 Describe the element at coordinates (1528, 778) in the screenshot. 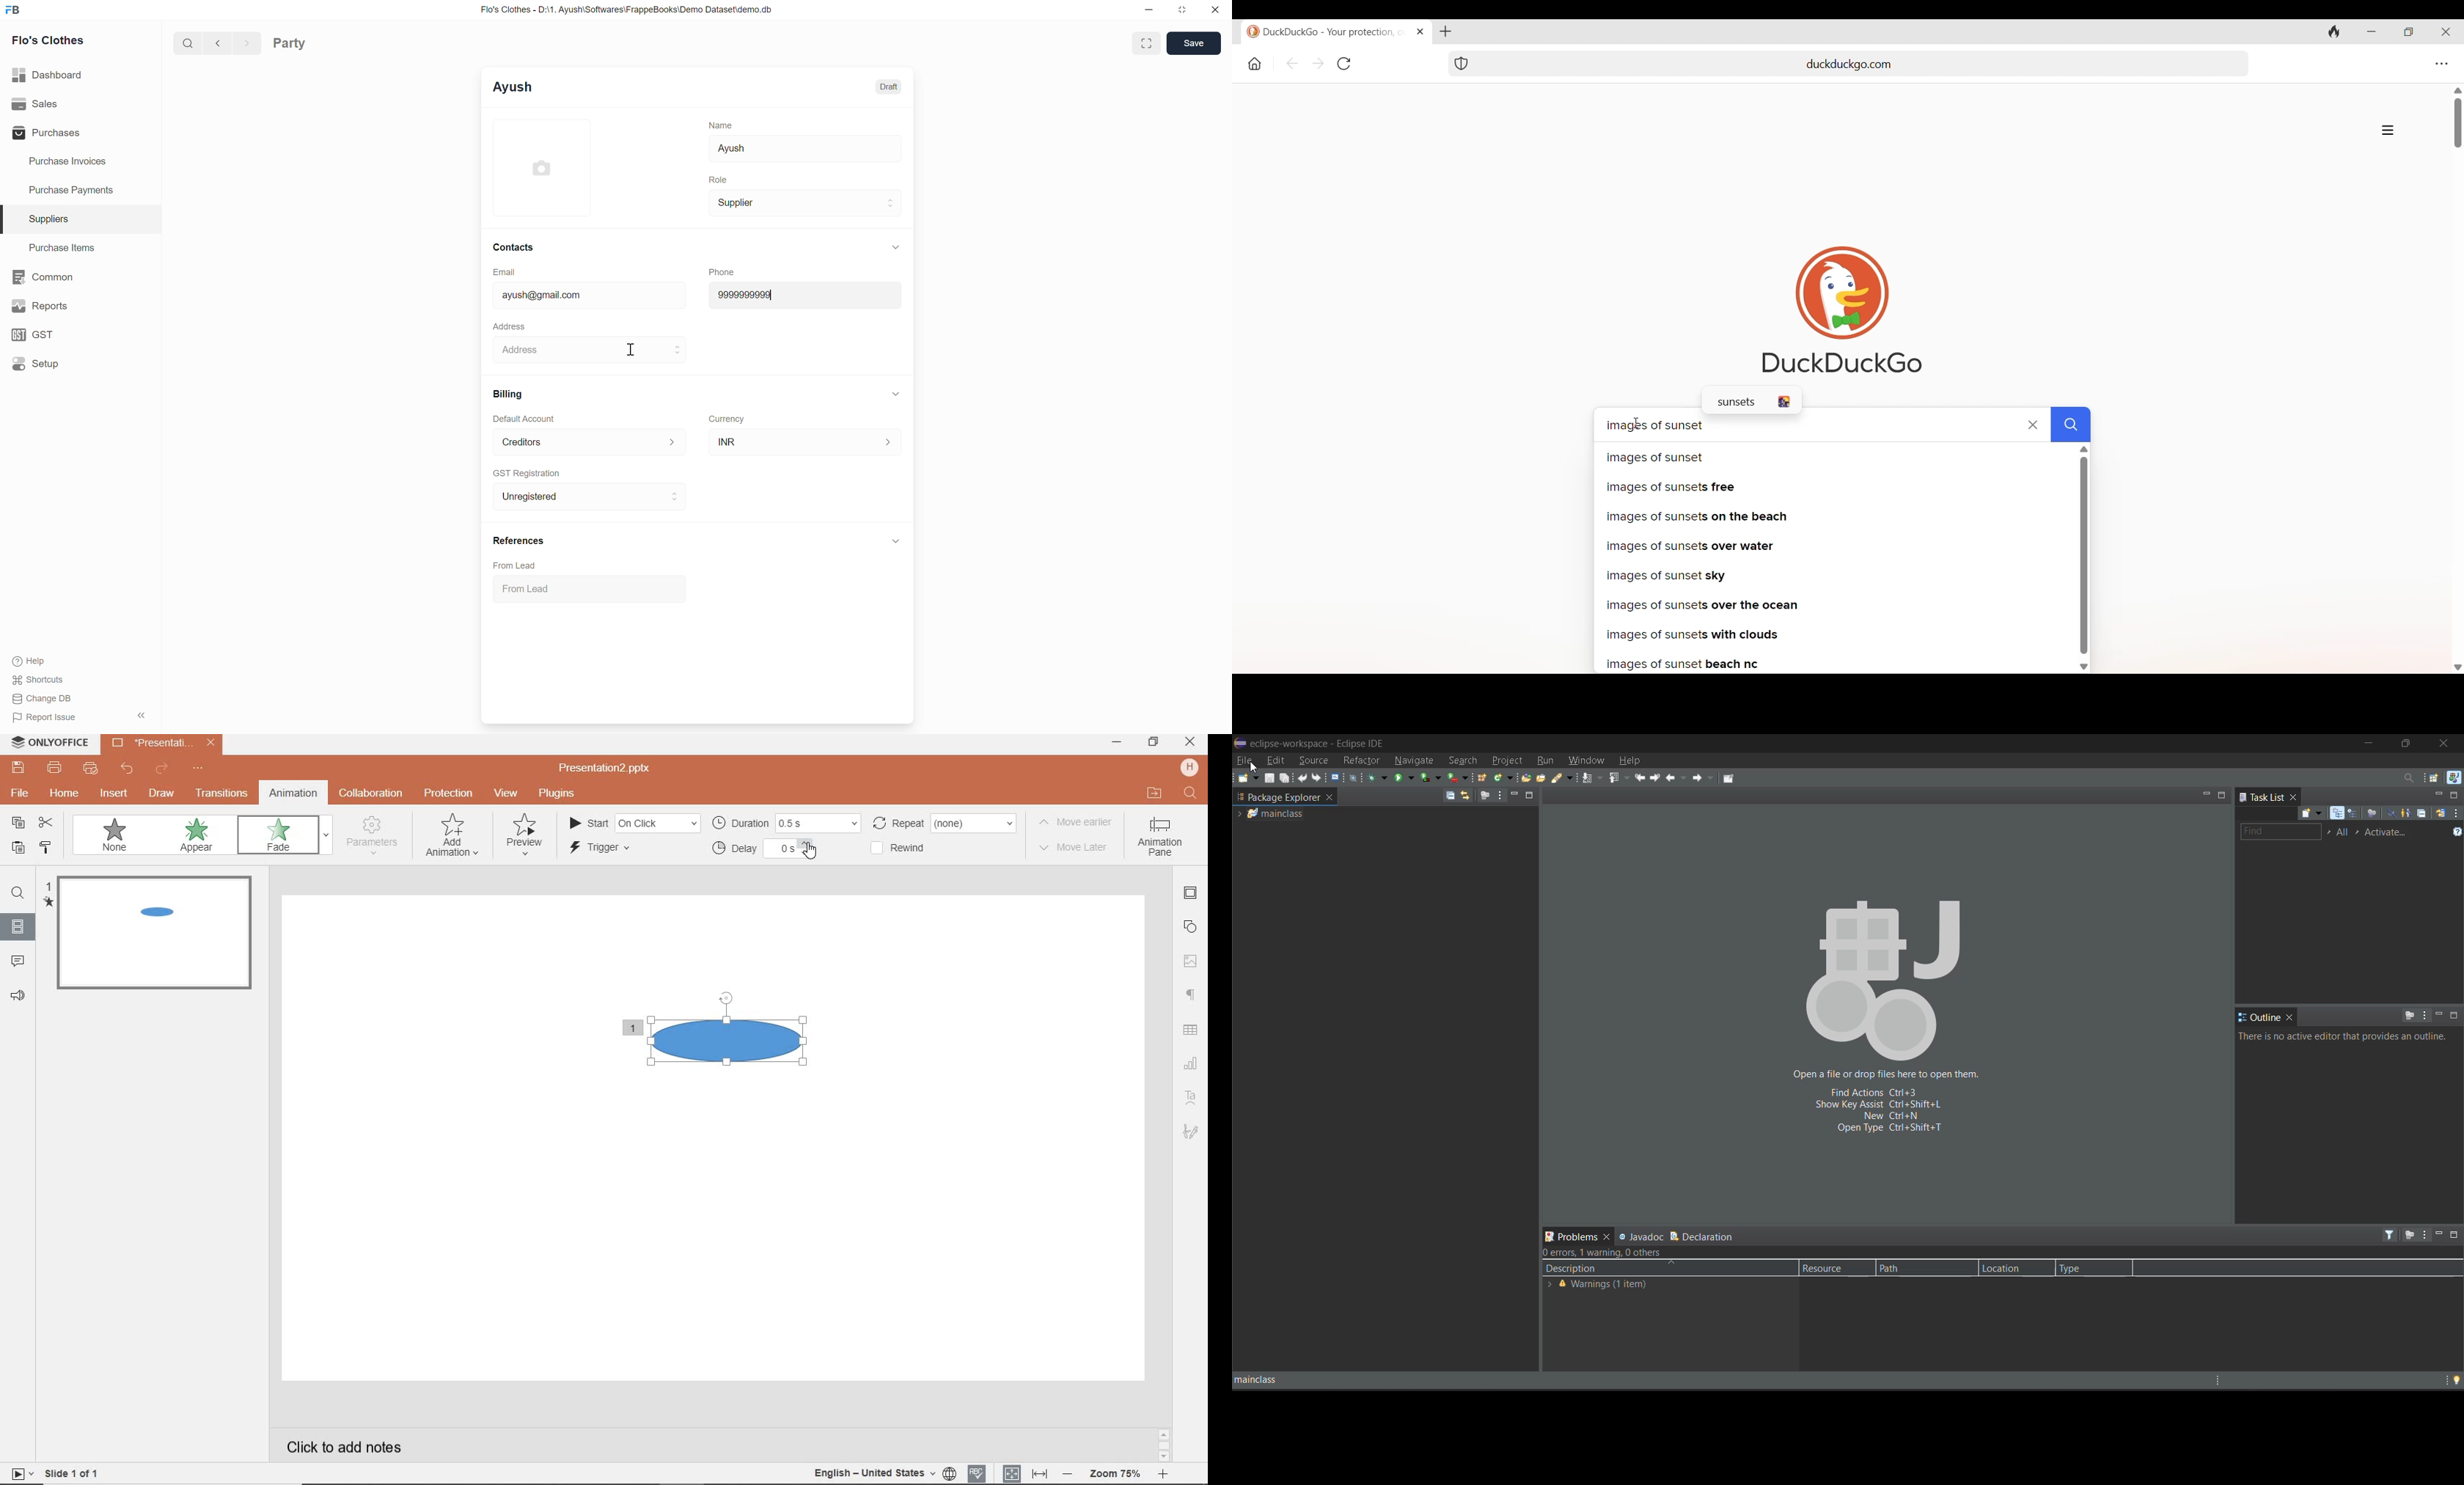

I see `open type` at that location.